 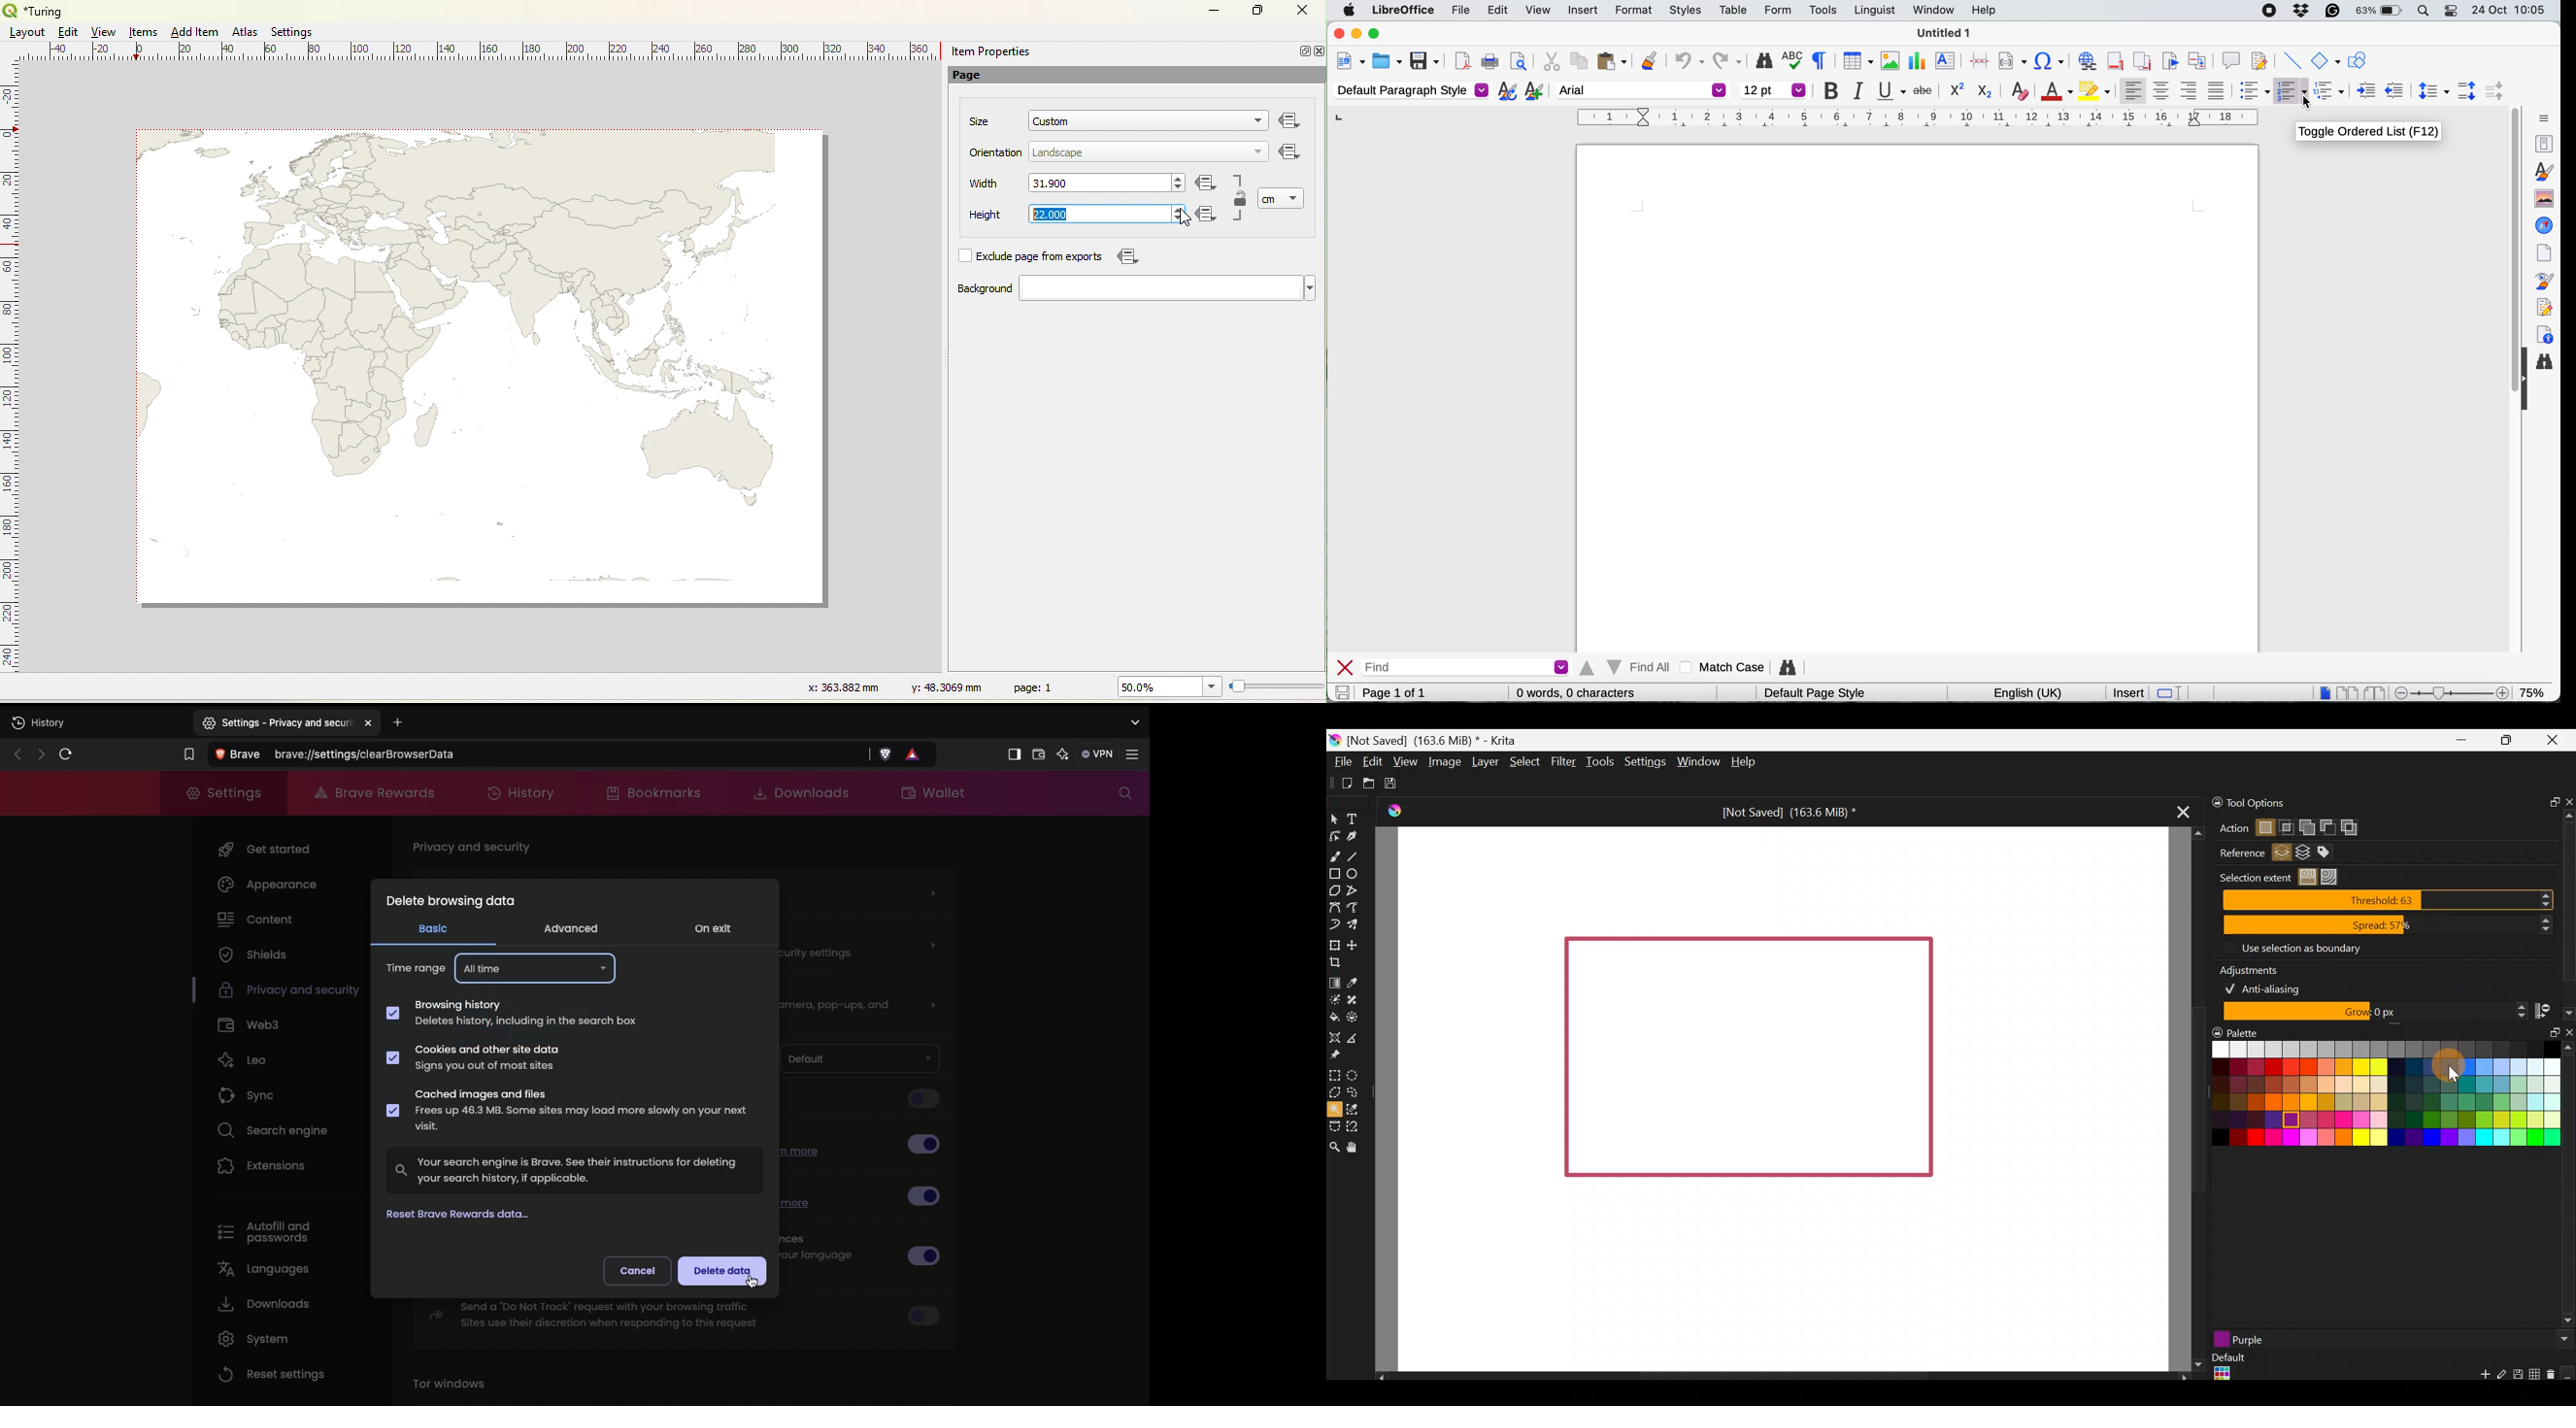 I want to click on system logo, so click(x=1350, y=10).